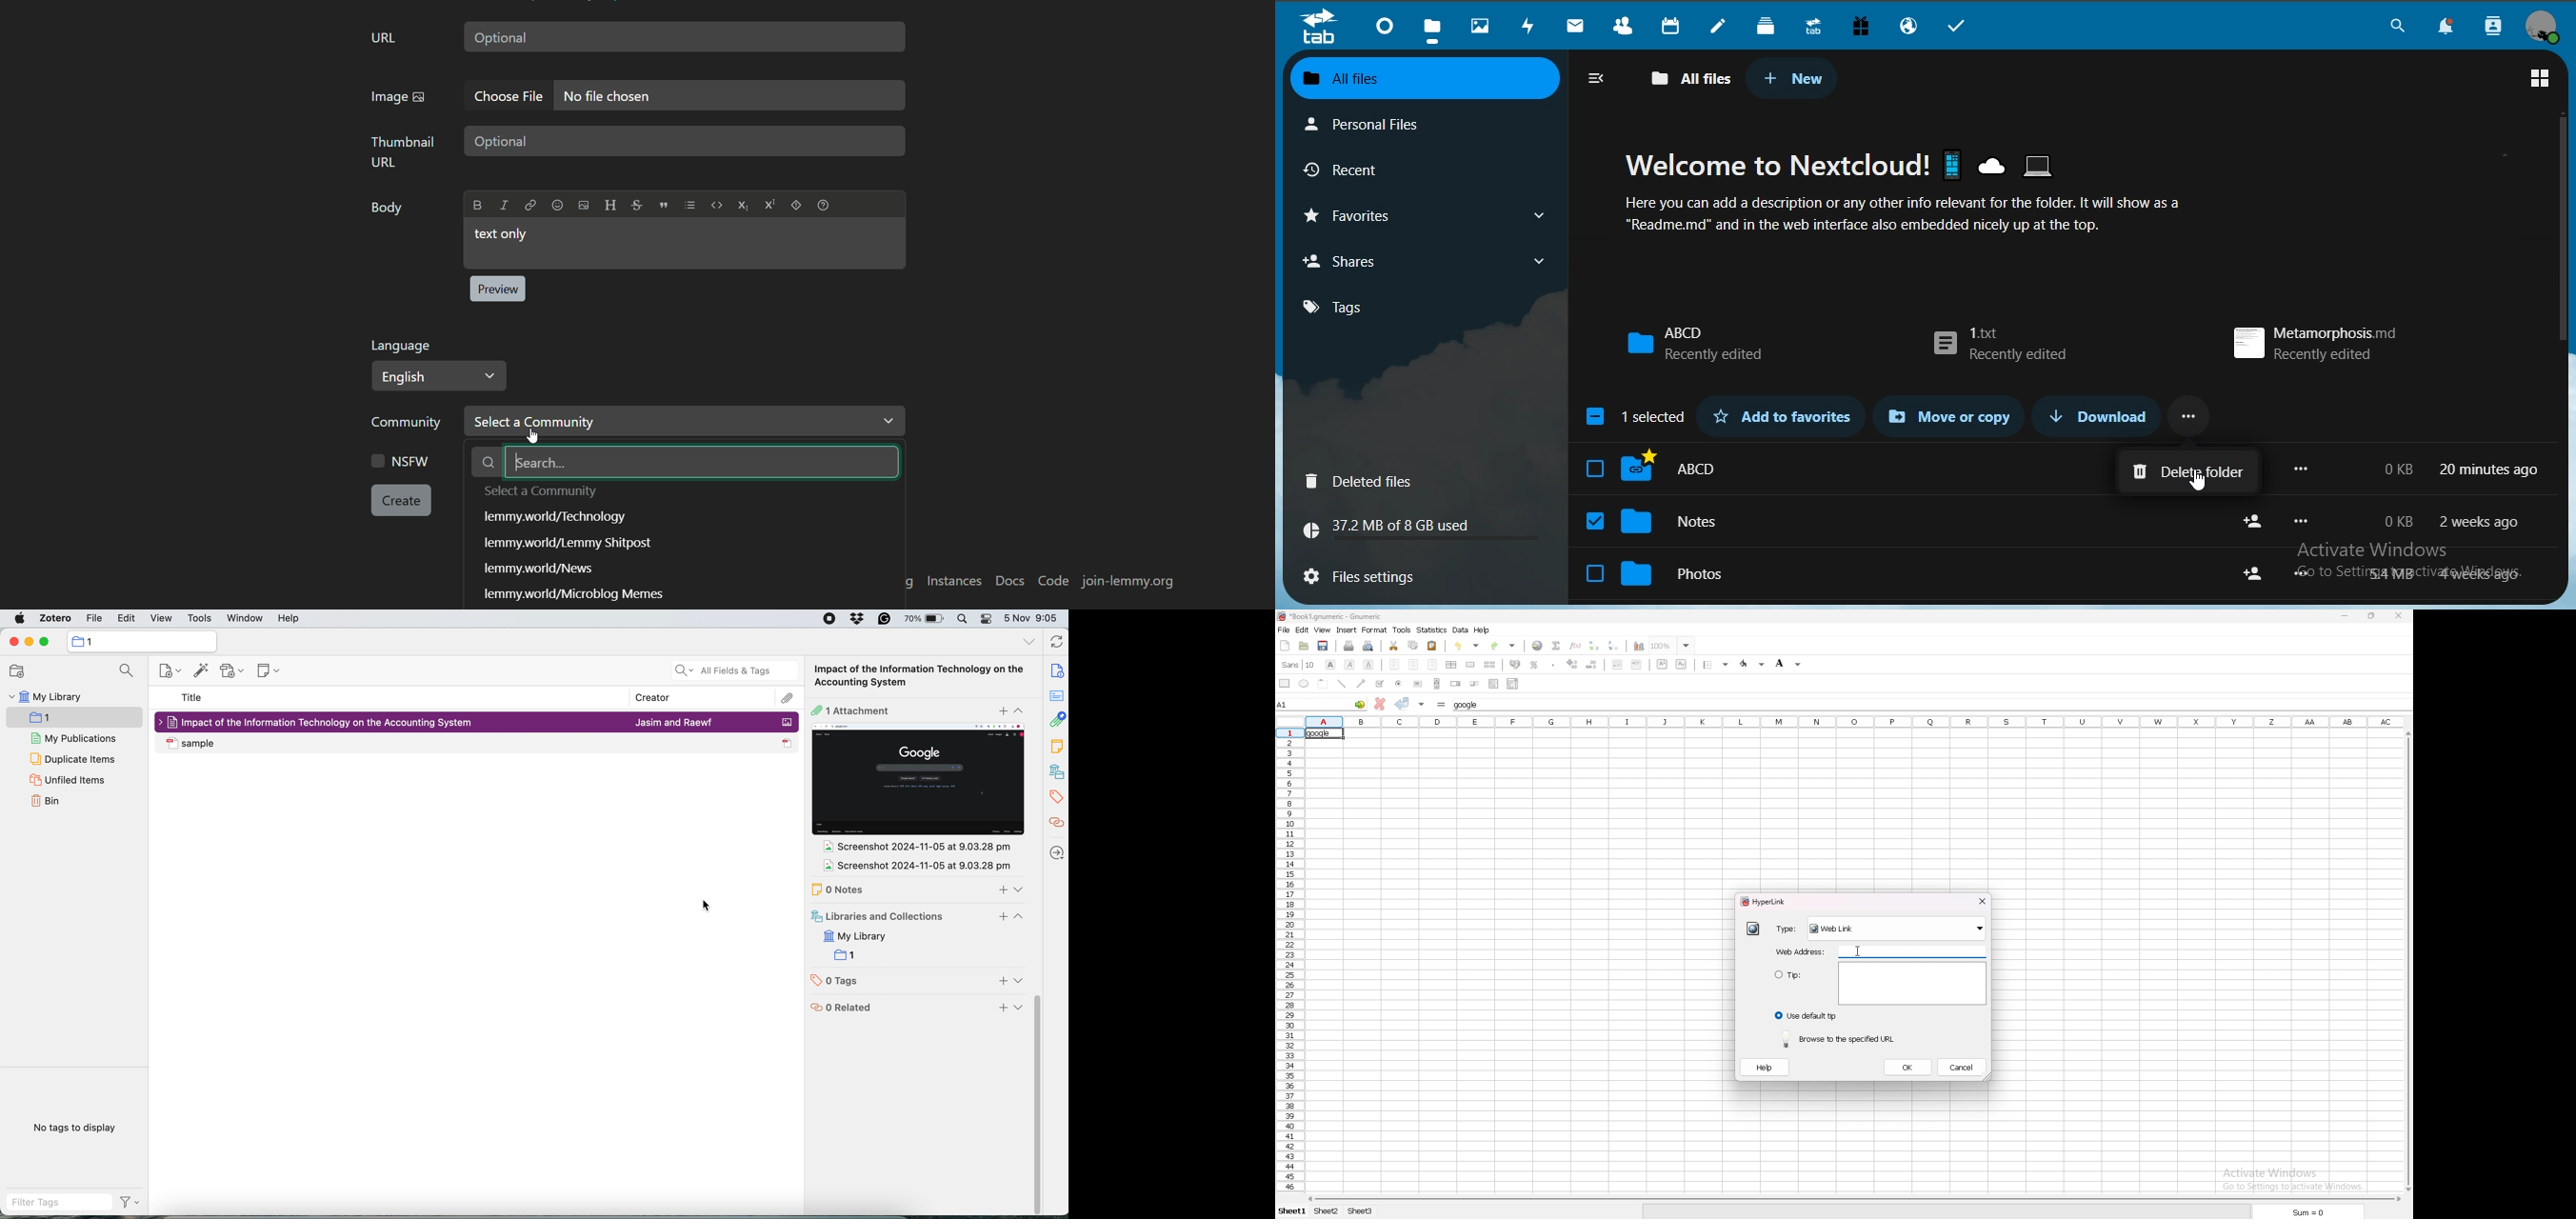 The width and height of the screenshot is (2576, 1232). I want to click on 1 selected, so click(1635, 415).